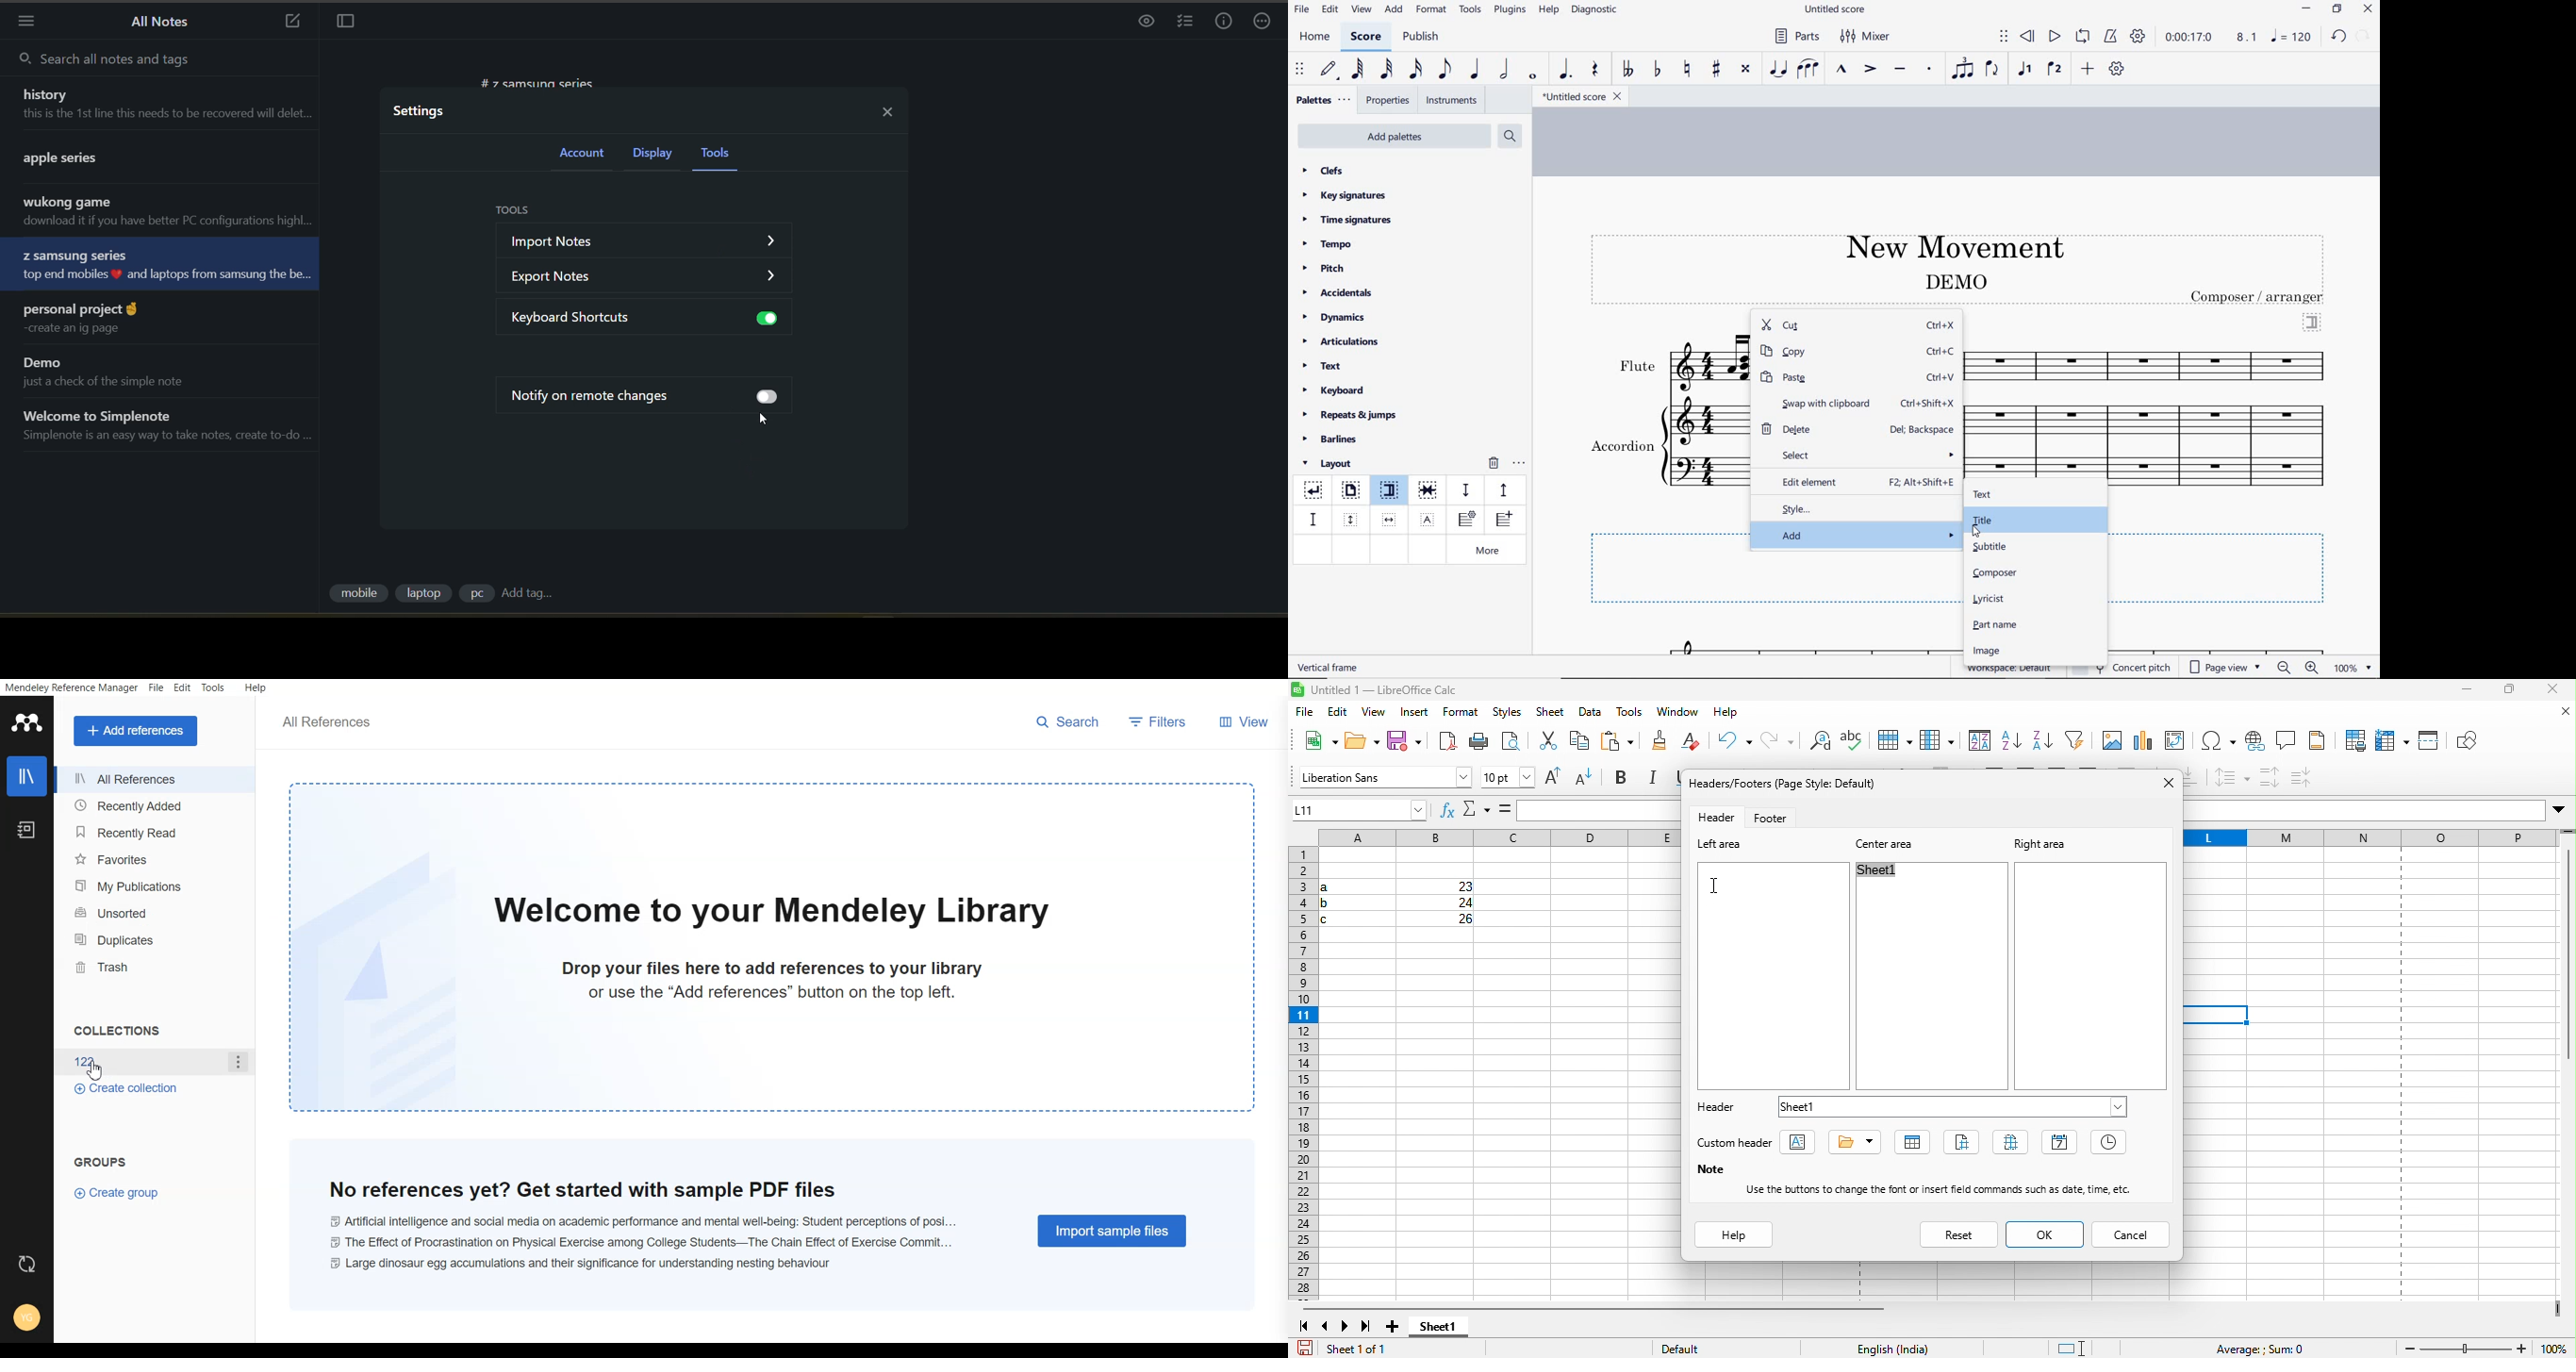  I want to click on sort, so click(1938, 740).